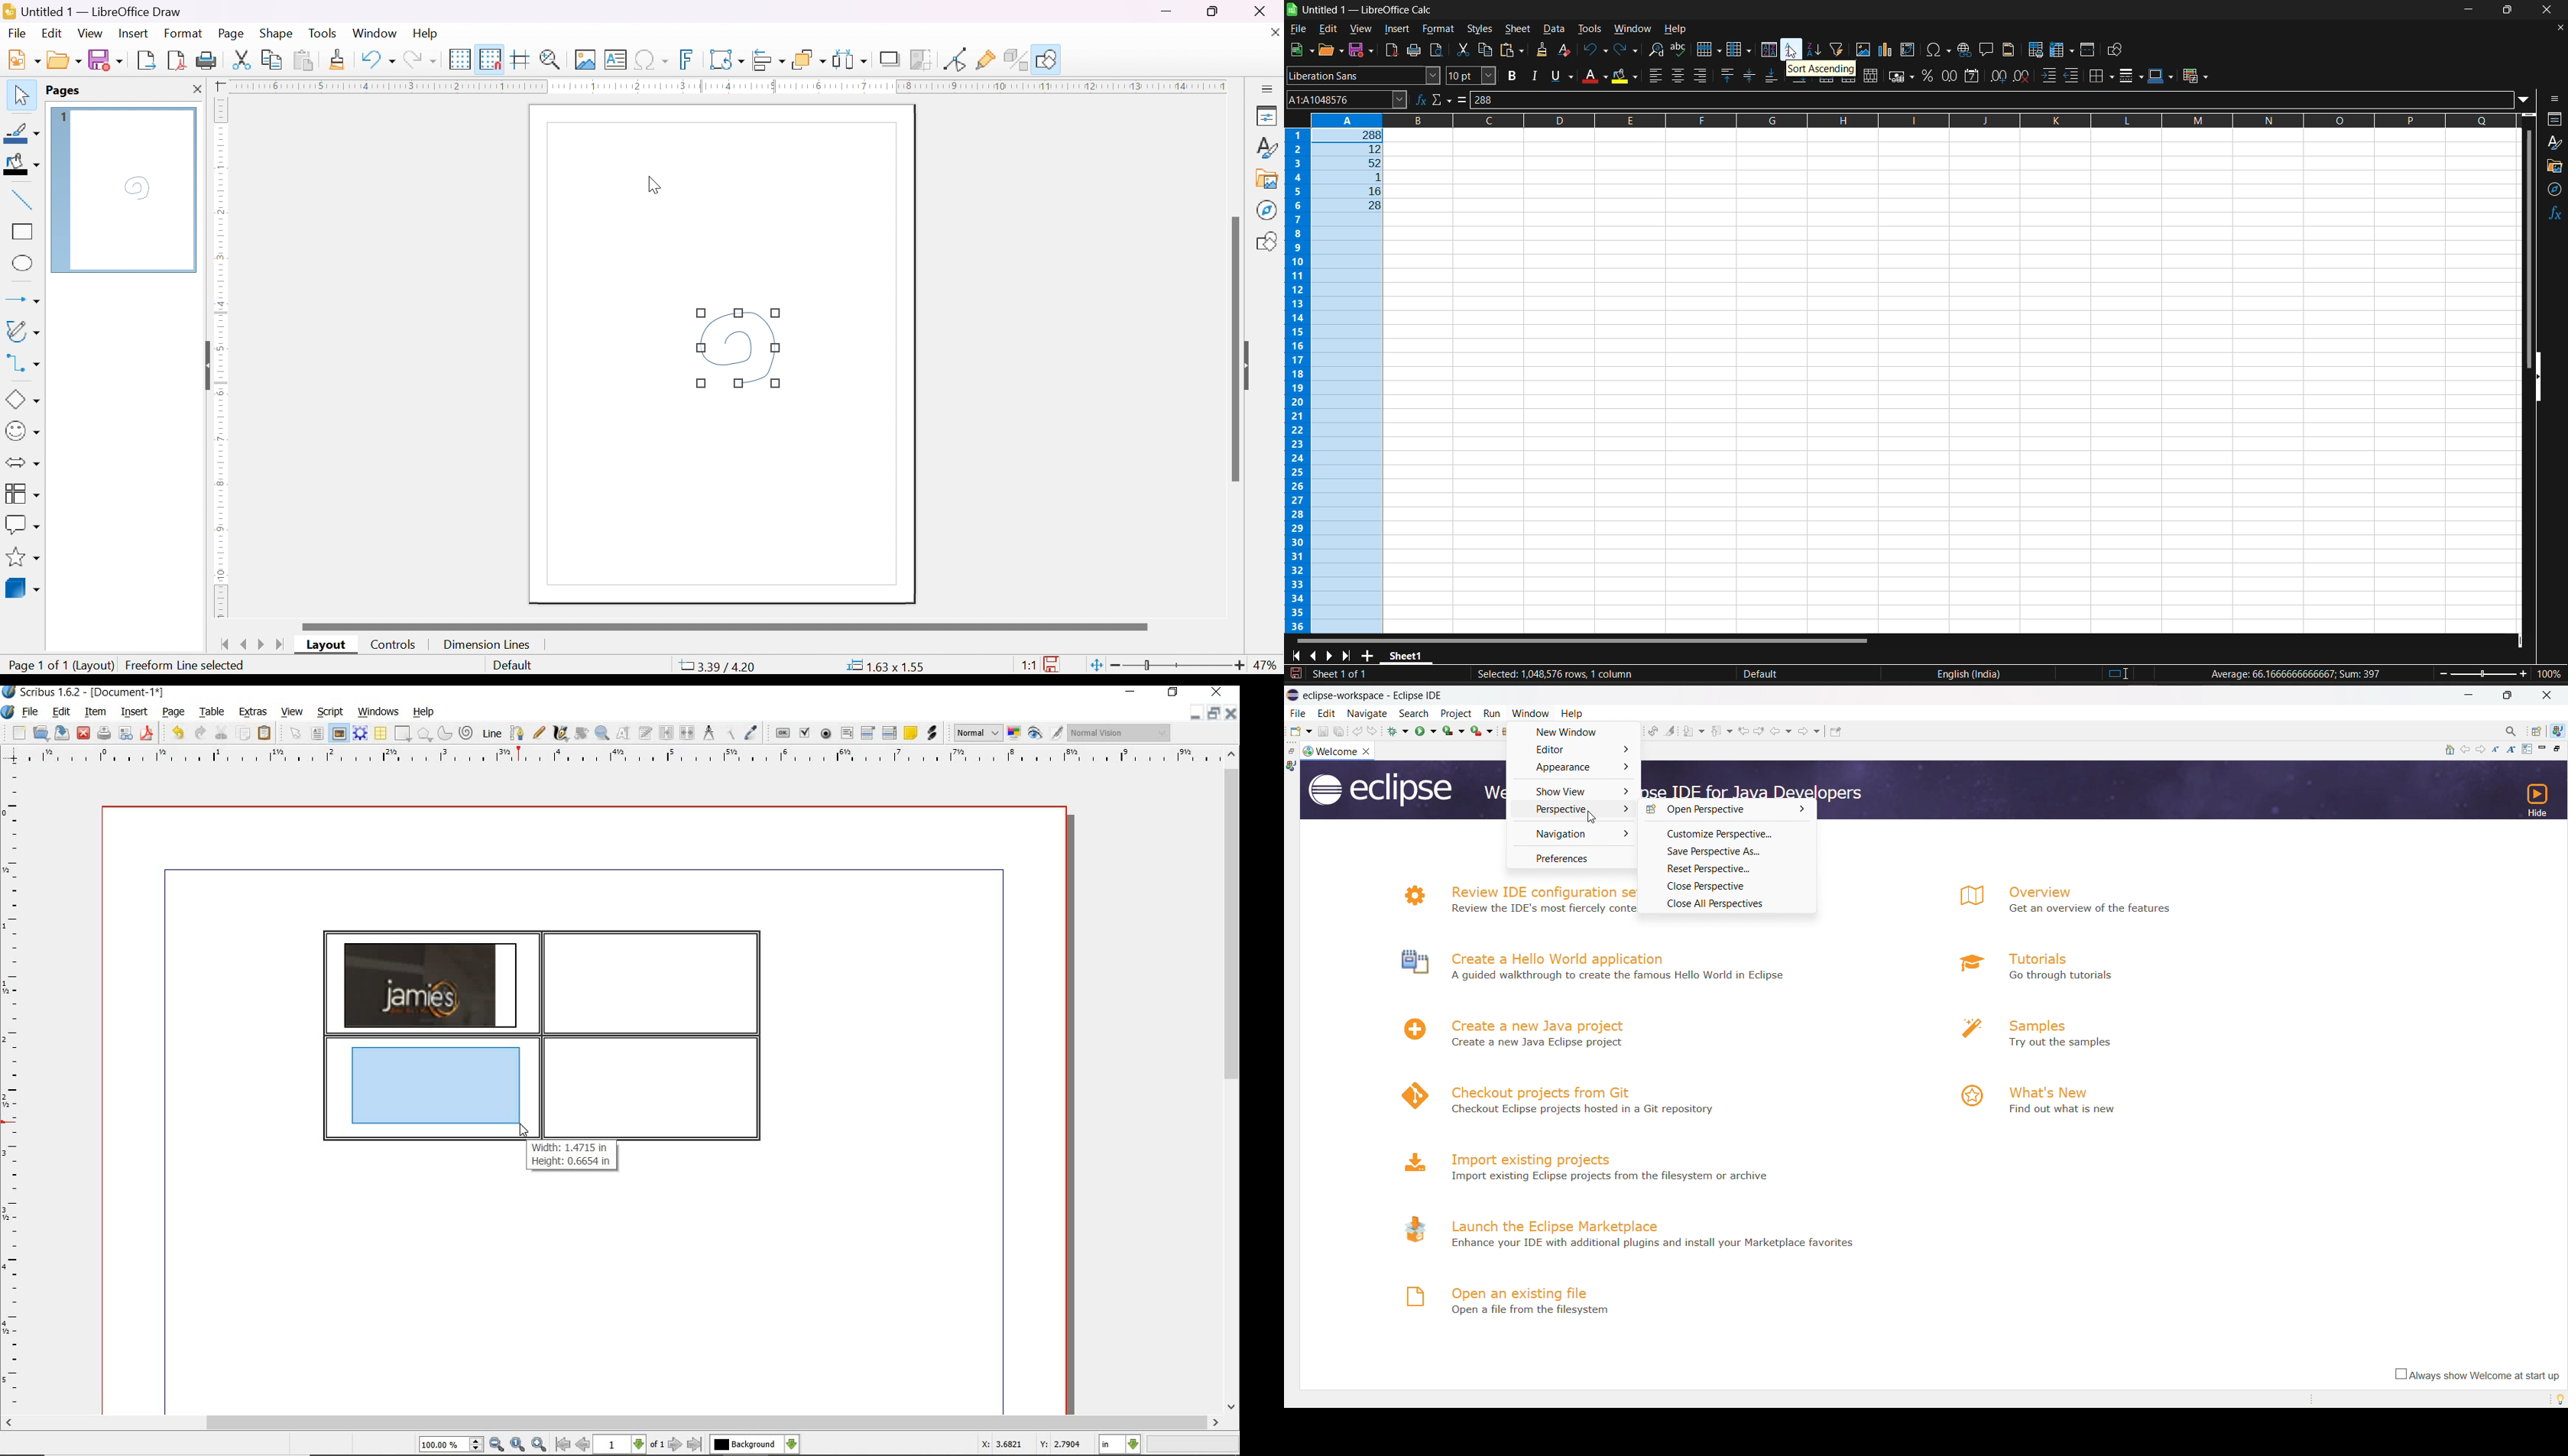 The image size is (2576, 1456). What do you see at coordinates (223, 732) in the screenshot?
I see `cut` at bounding box center [223, 732].